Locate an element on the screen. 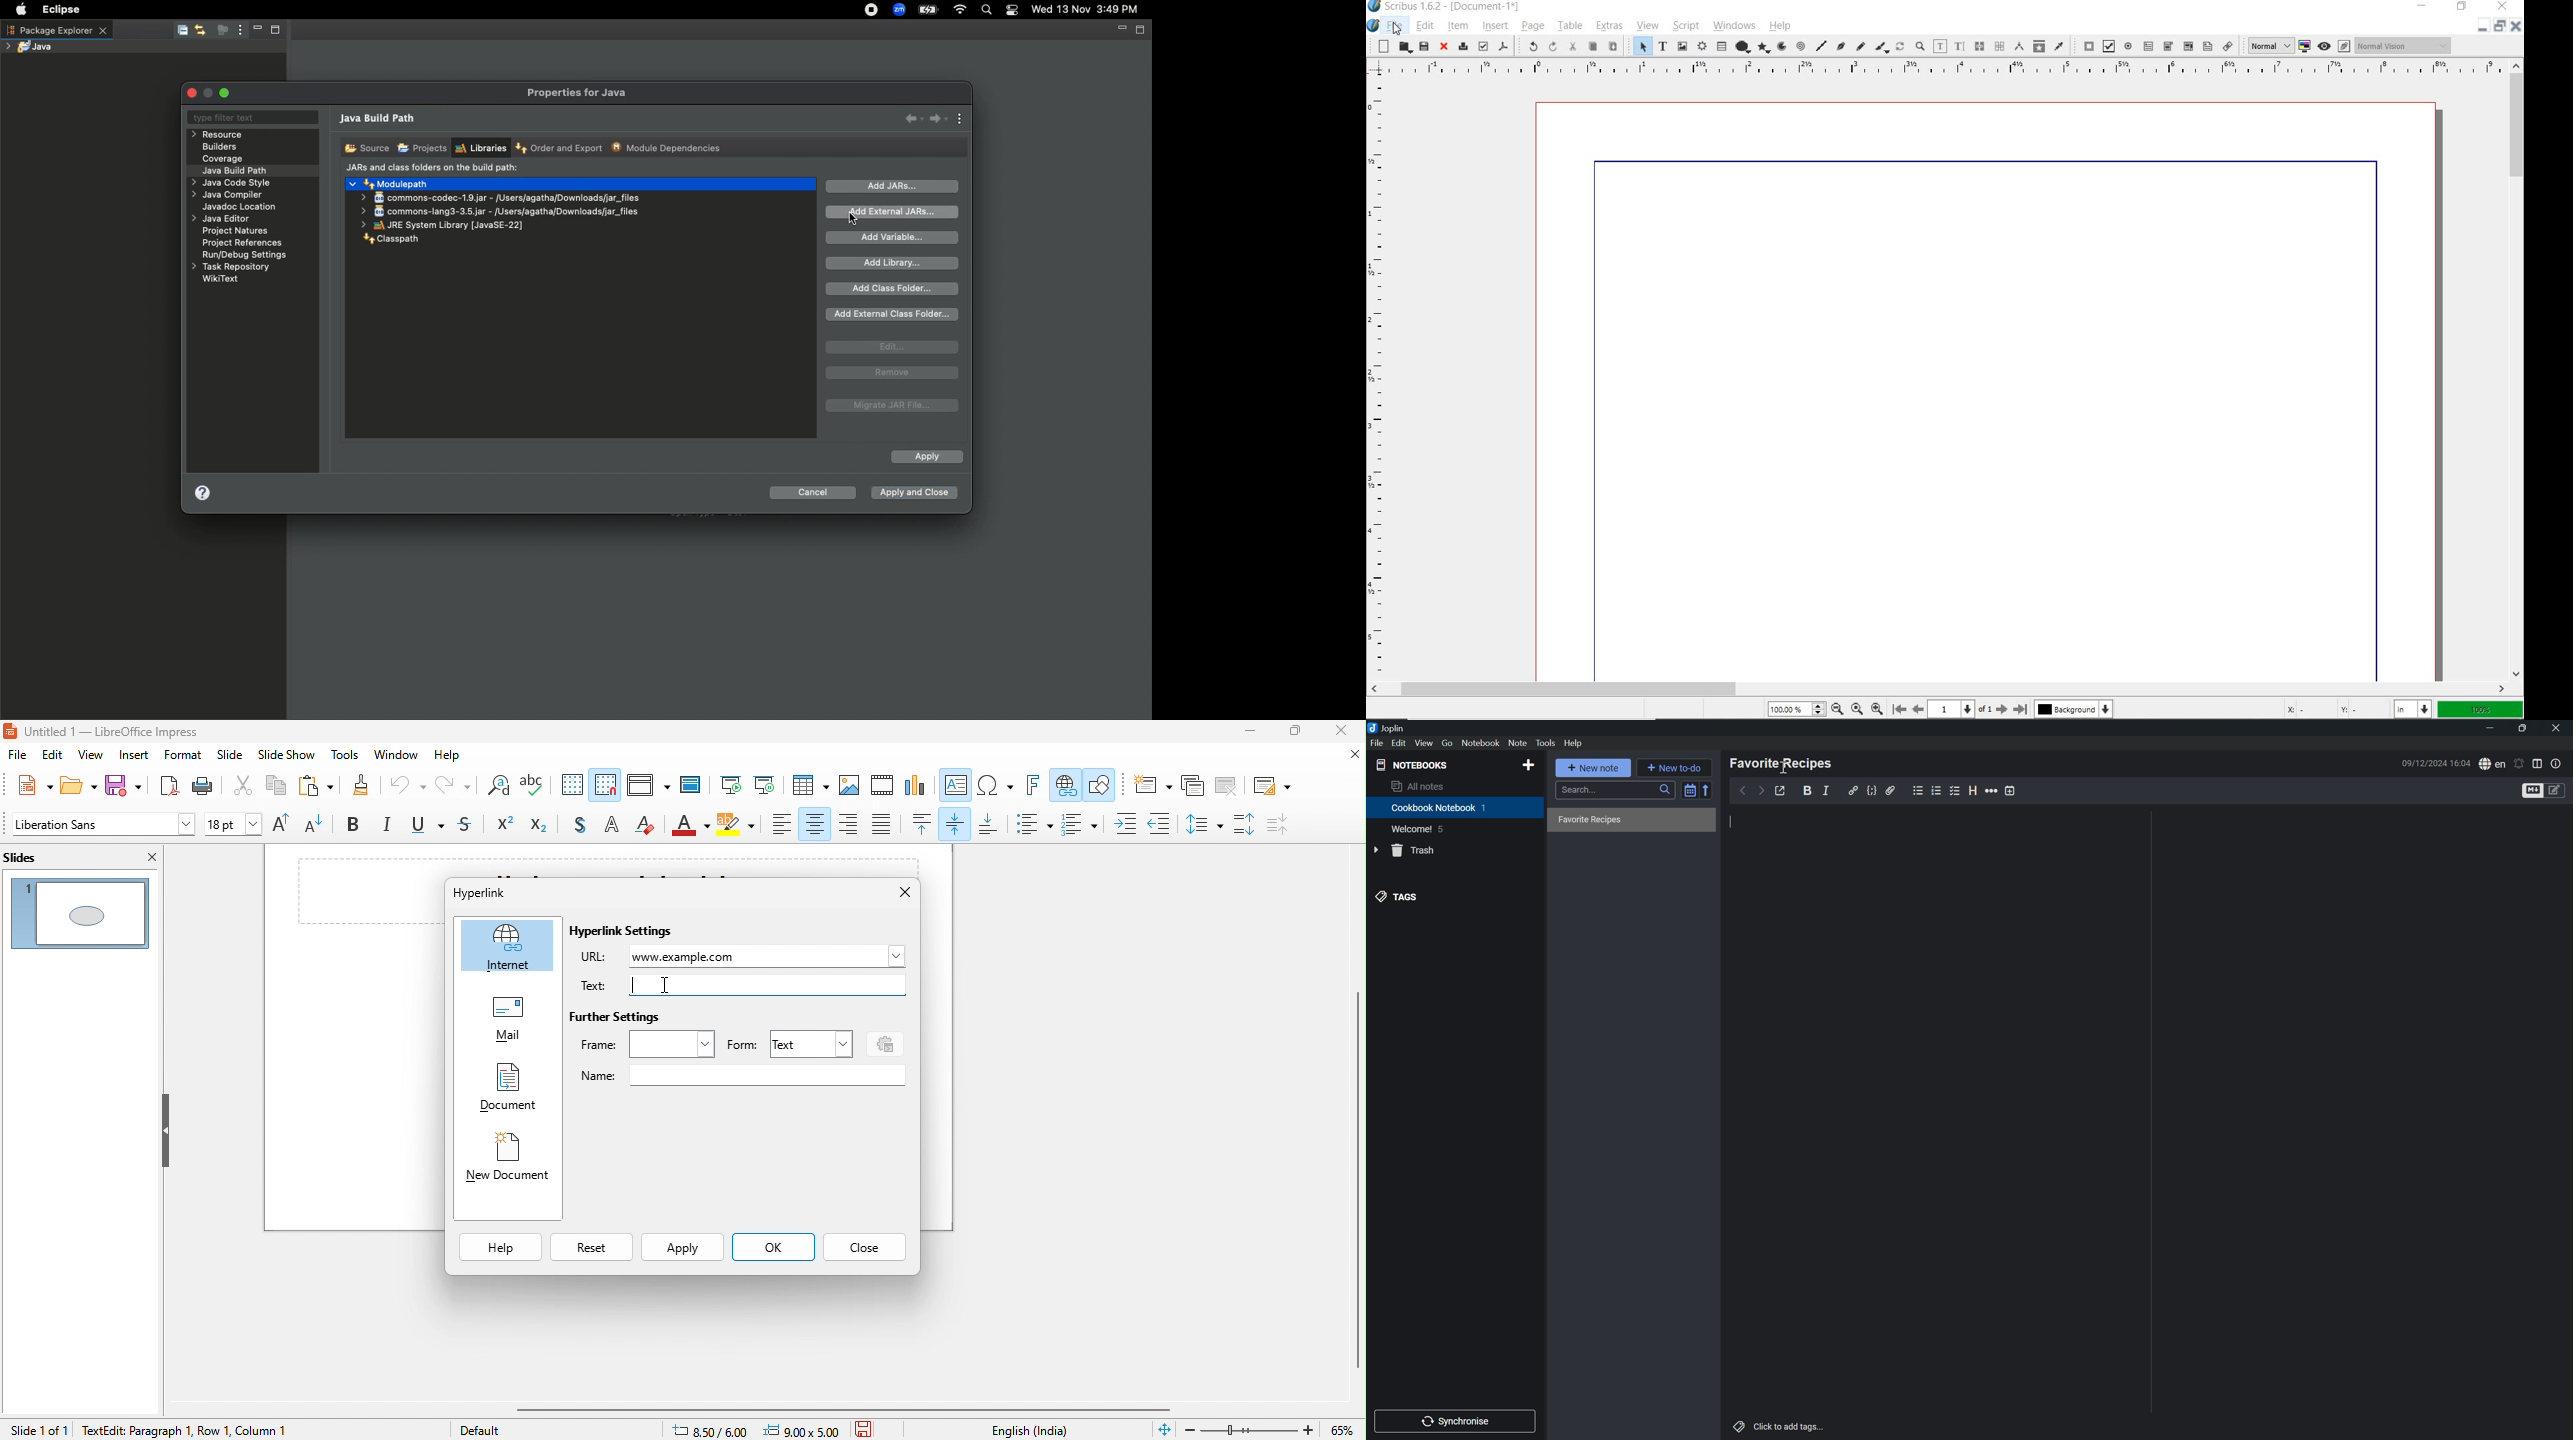  preview mode is located at coordinates (2334, 46).